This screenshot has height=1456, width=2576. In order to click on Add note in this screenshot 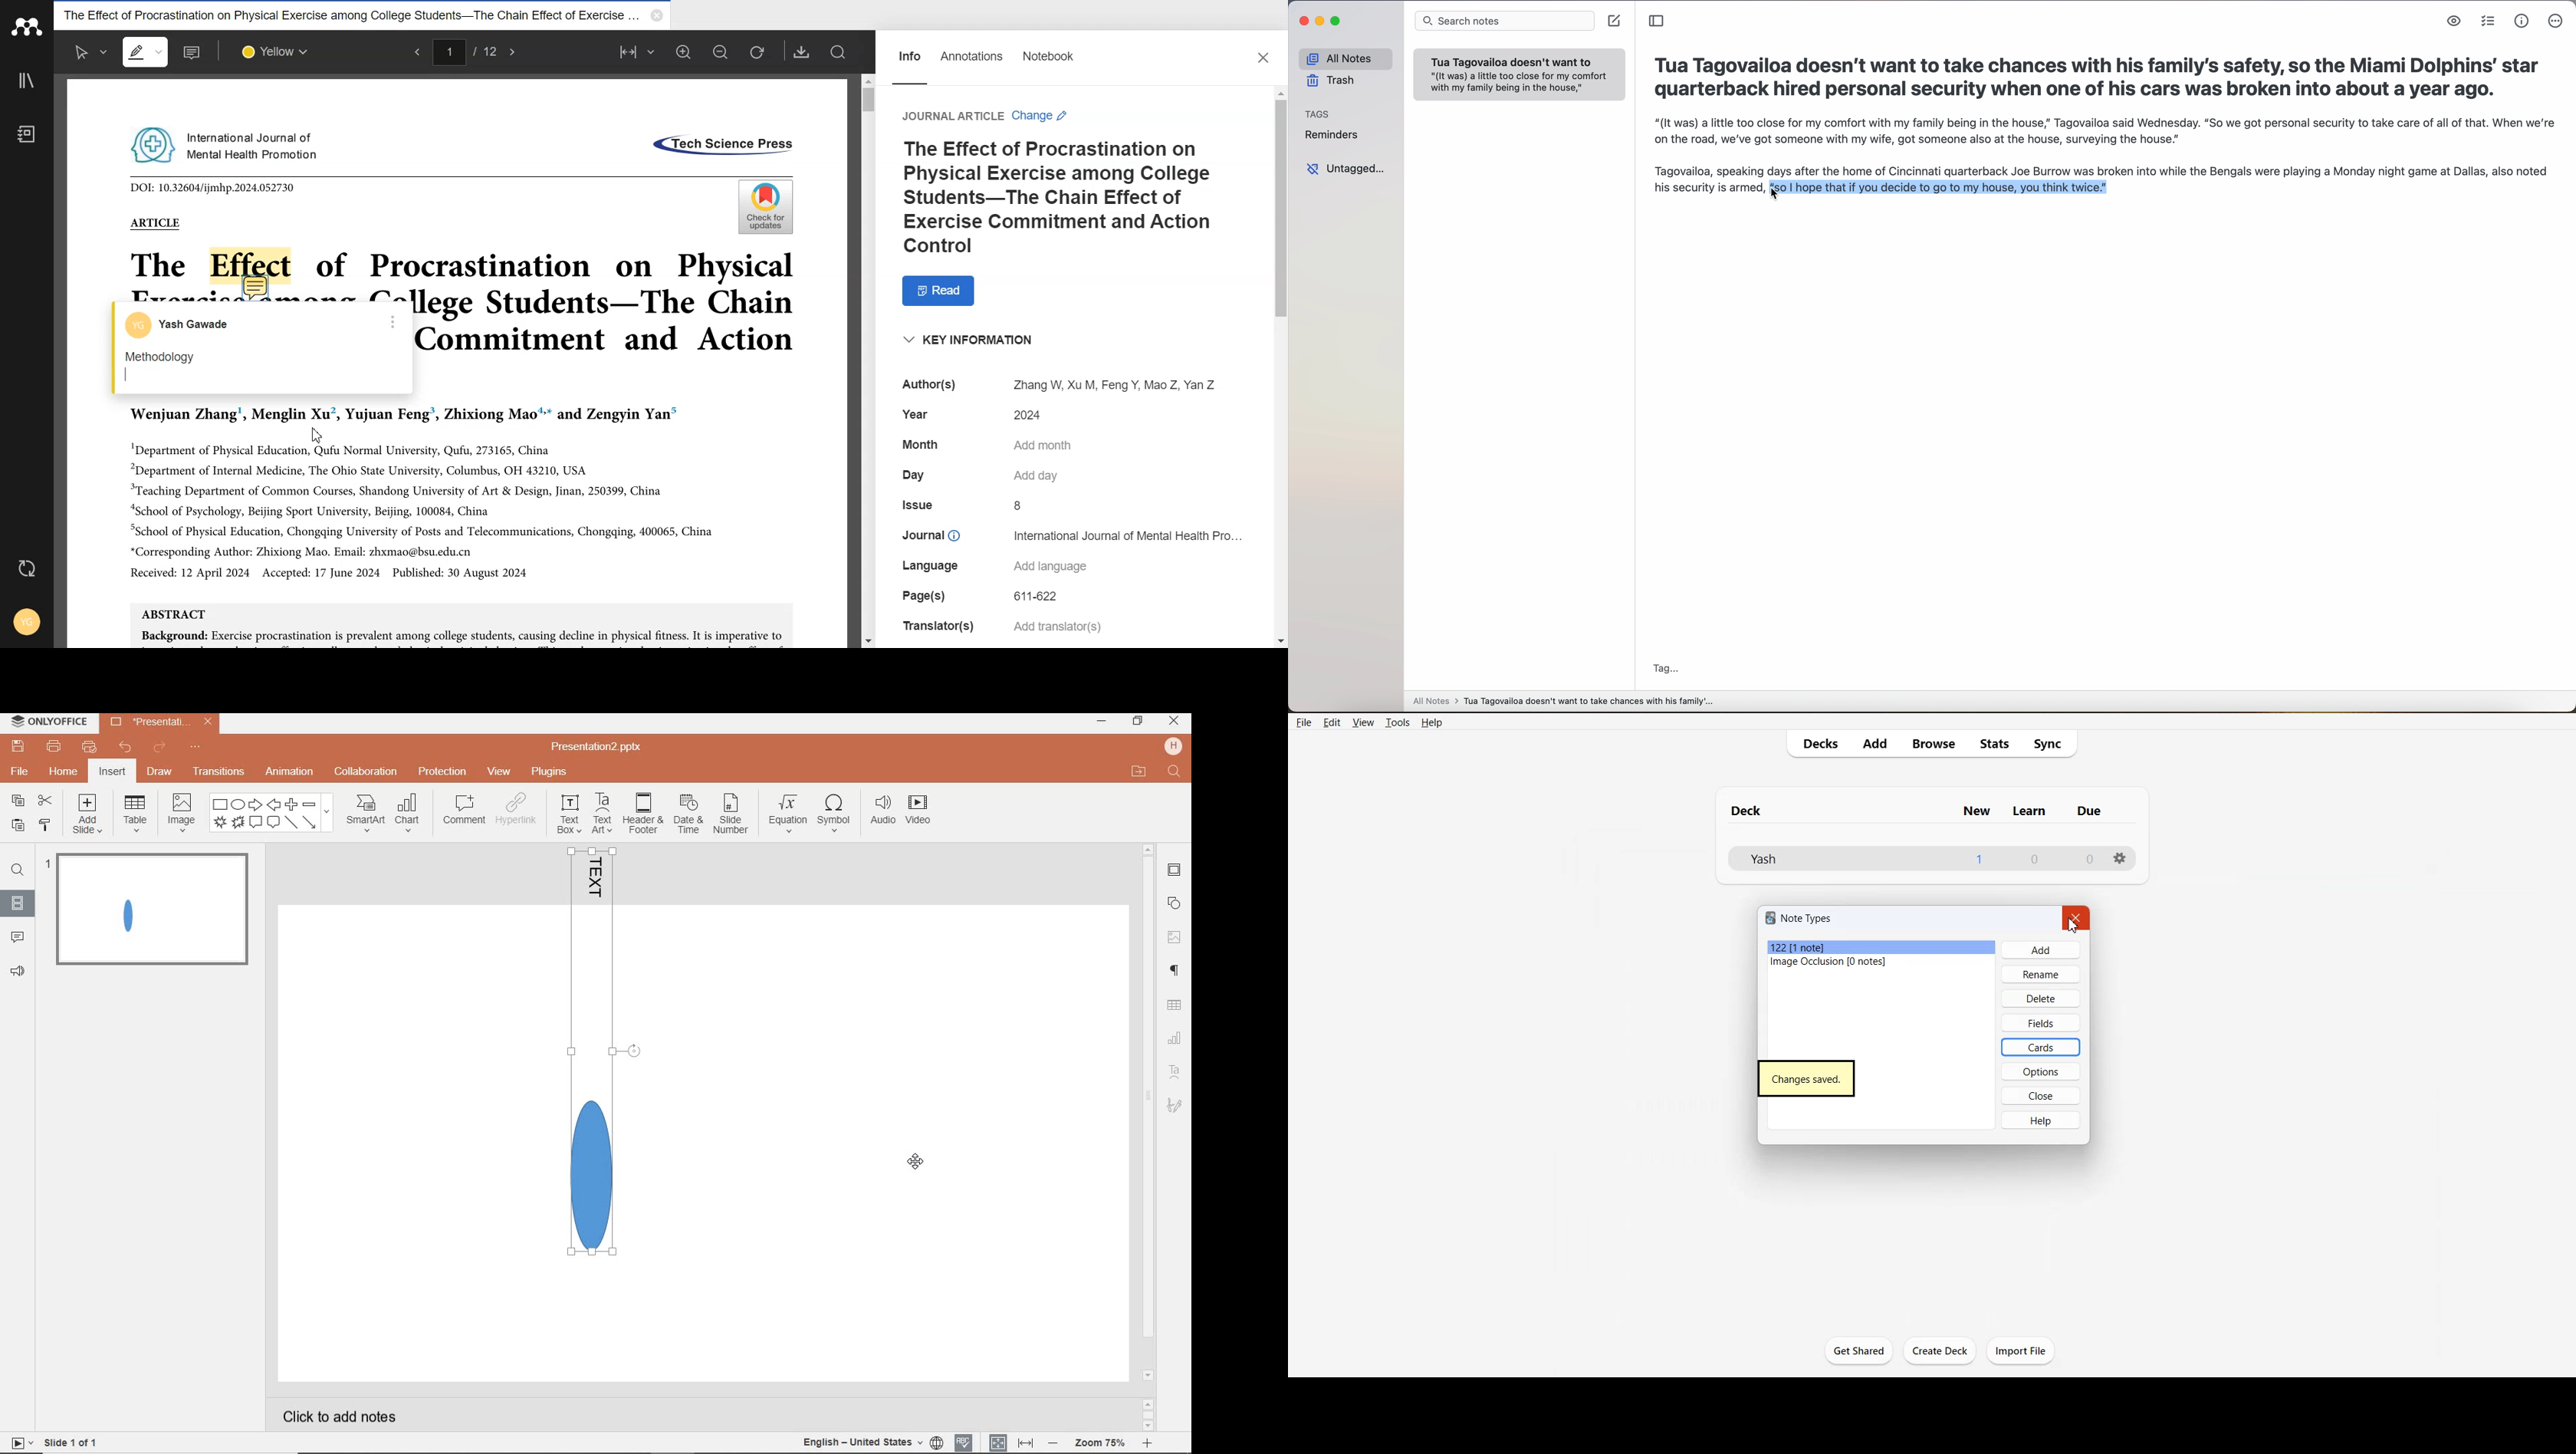, I will do `click(194, 52)`.